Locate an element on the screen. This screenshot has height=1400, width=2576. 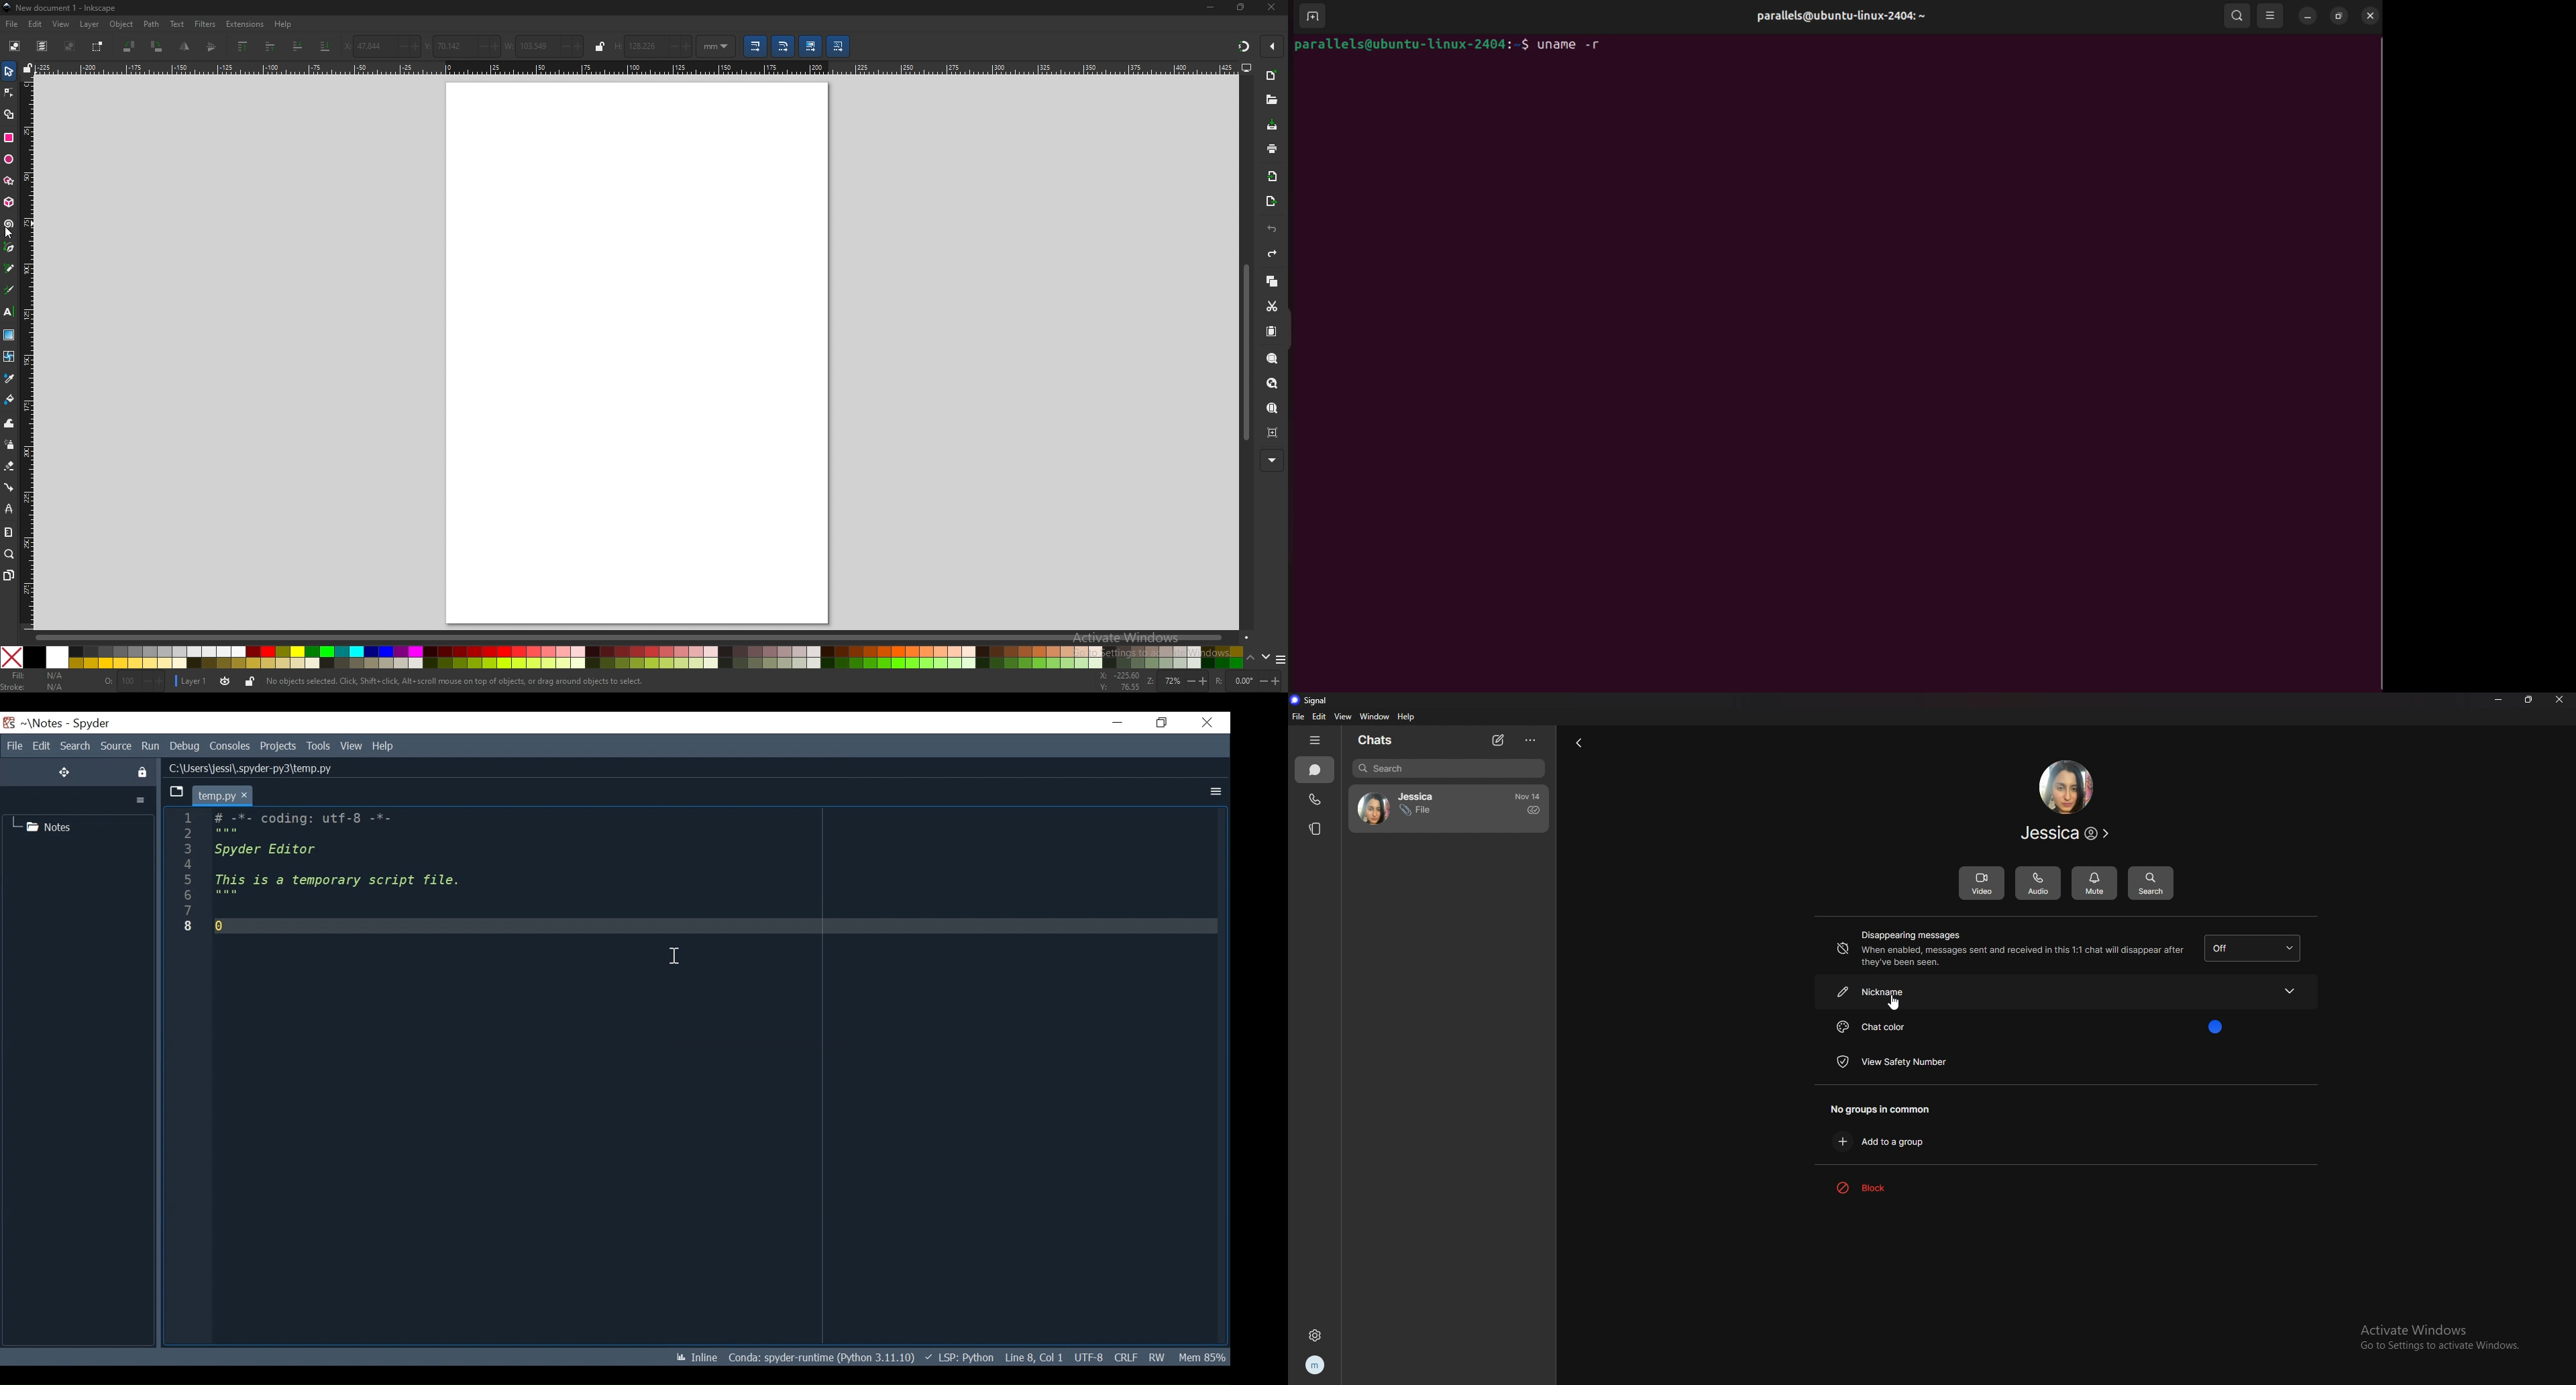
calls is located at coordinates (1317, 797).